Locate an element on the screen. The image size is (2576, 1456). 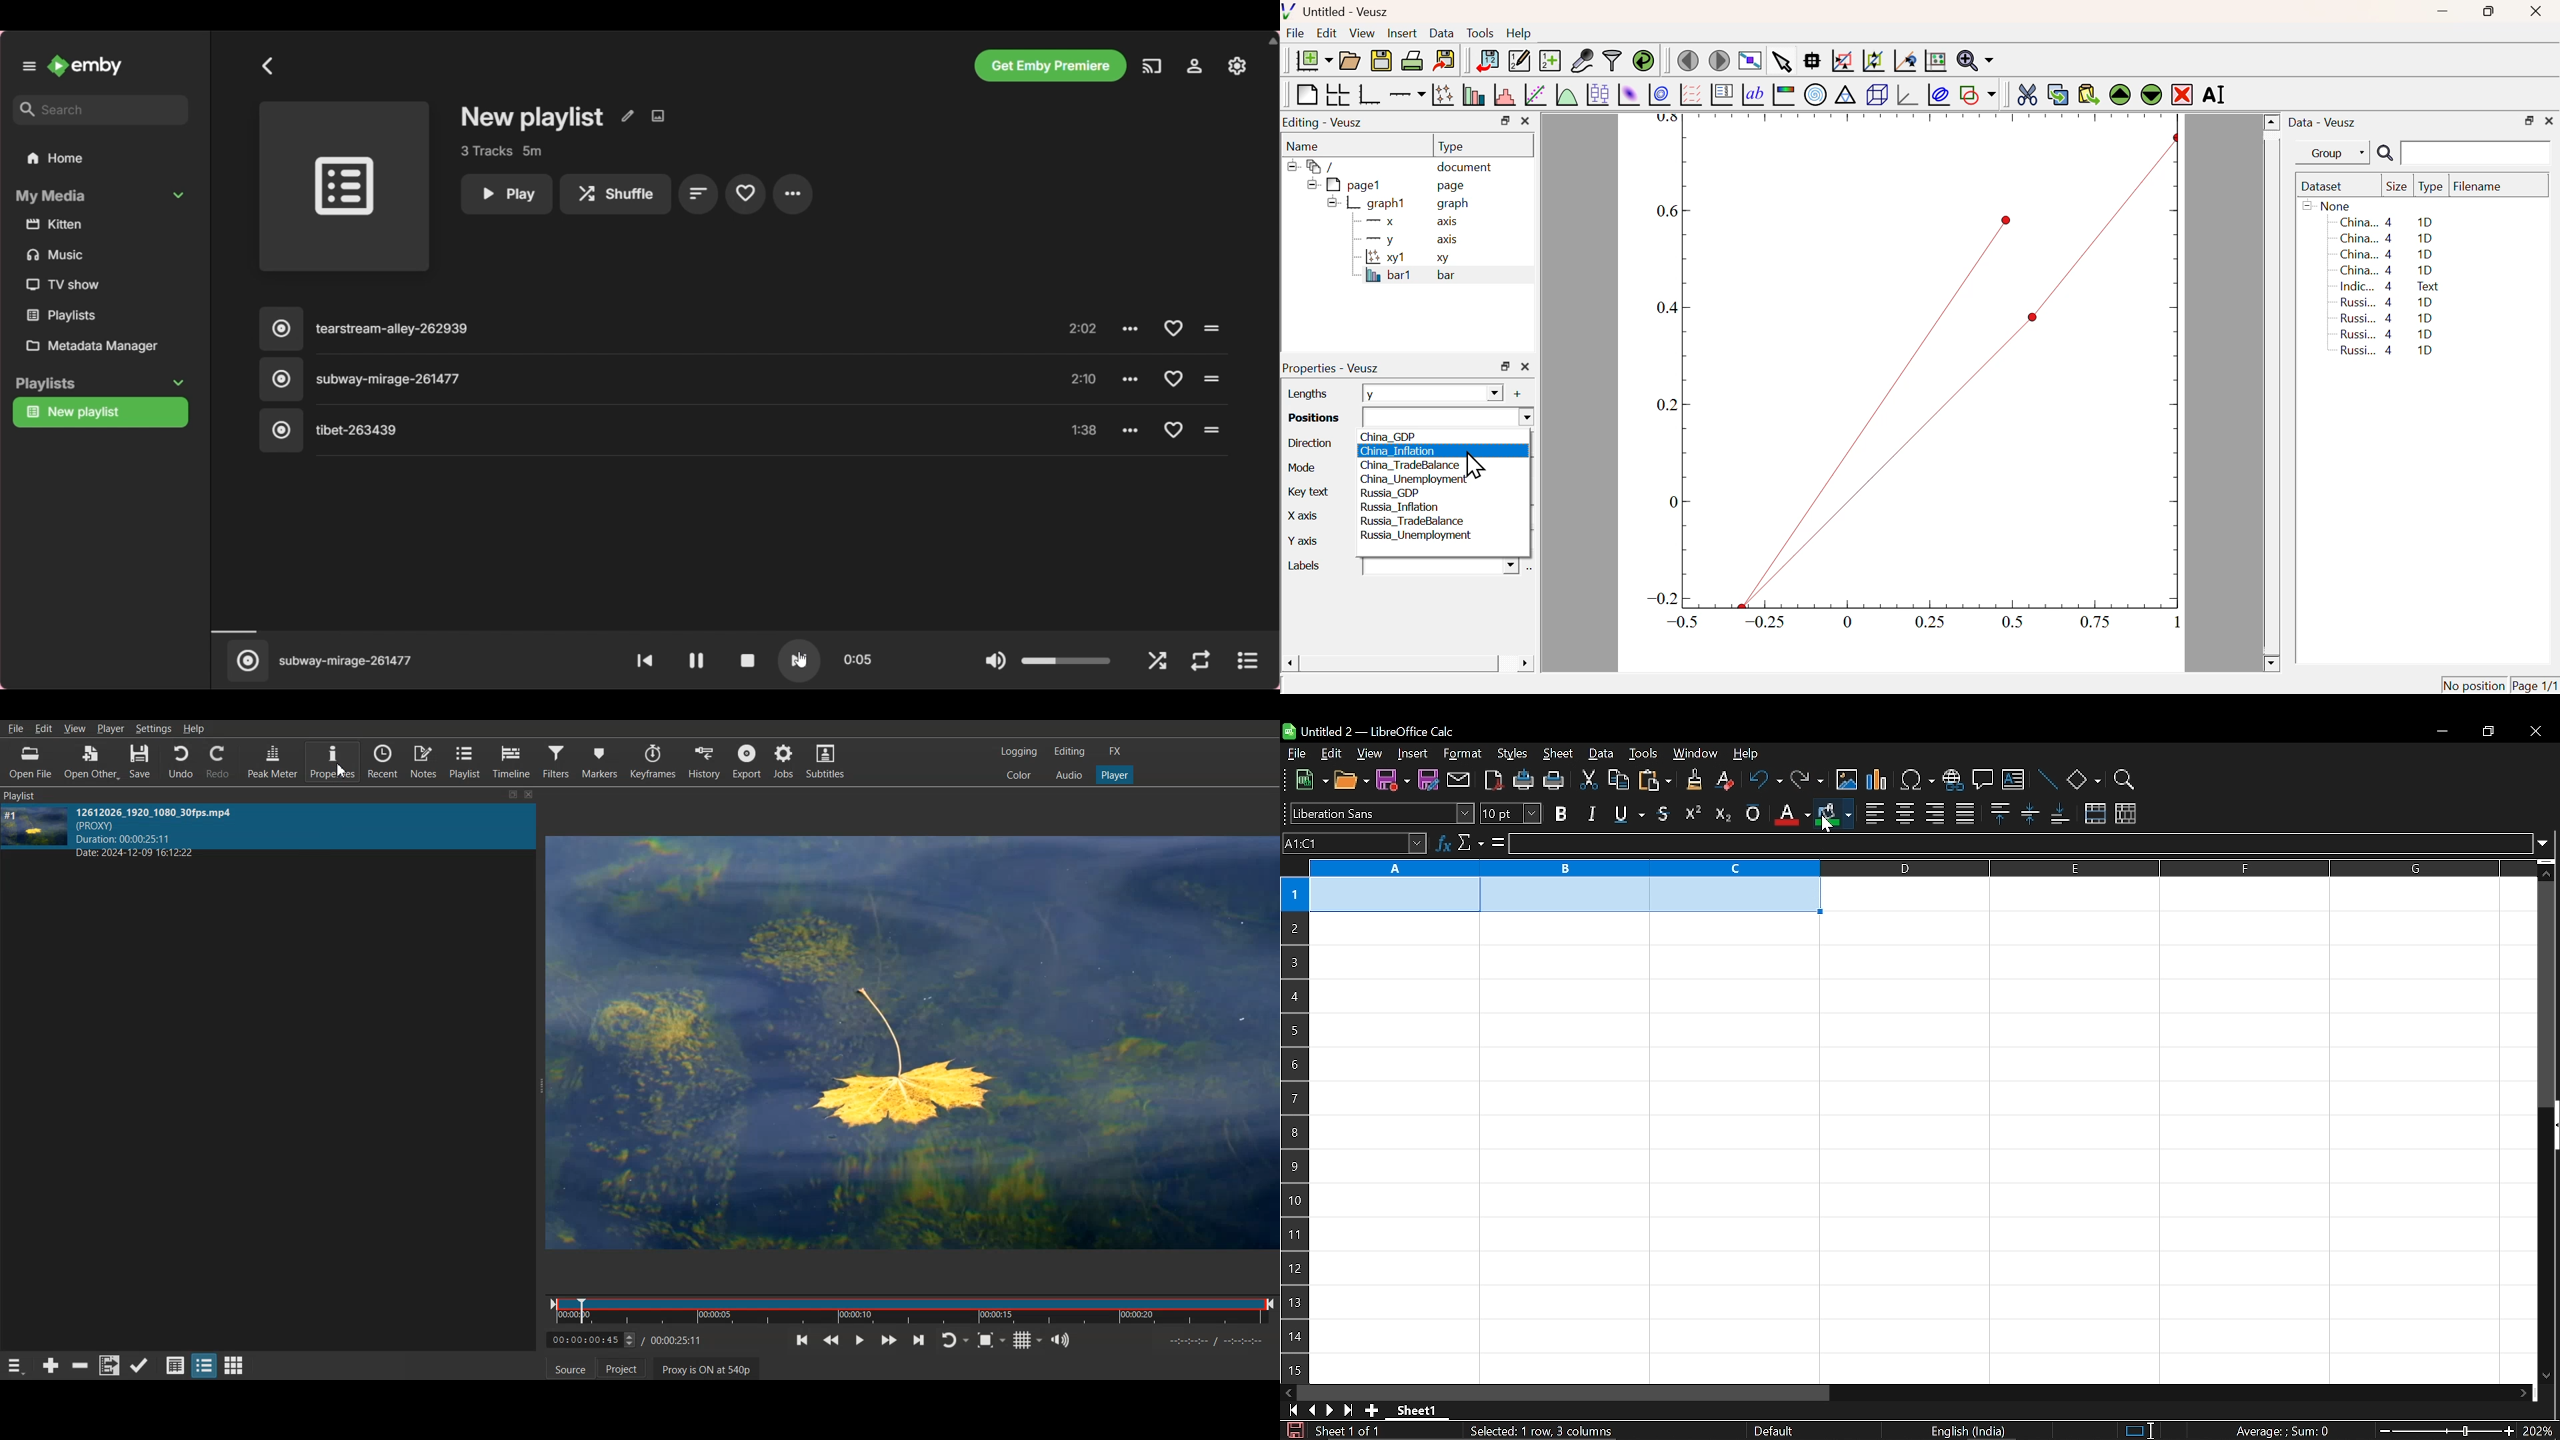
Read Data points on graph is located at coordinates (1812, 60).